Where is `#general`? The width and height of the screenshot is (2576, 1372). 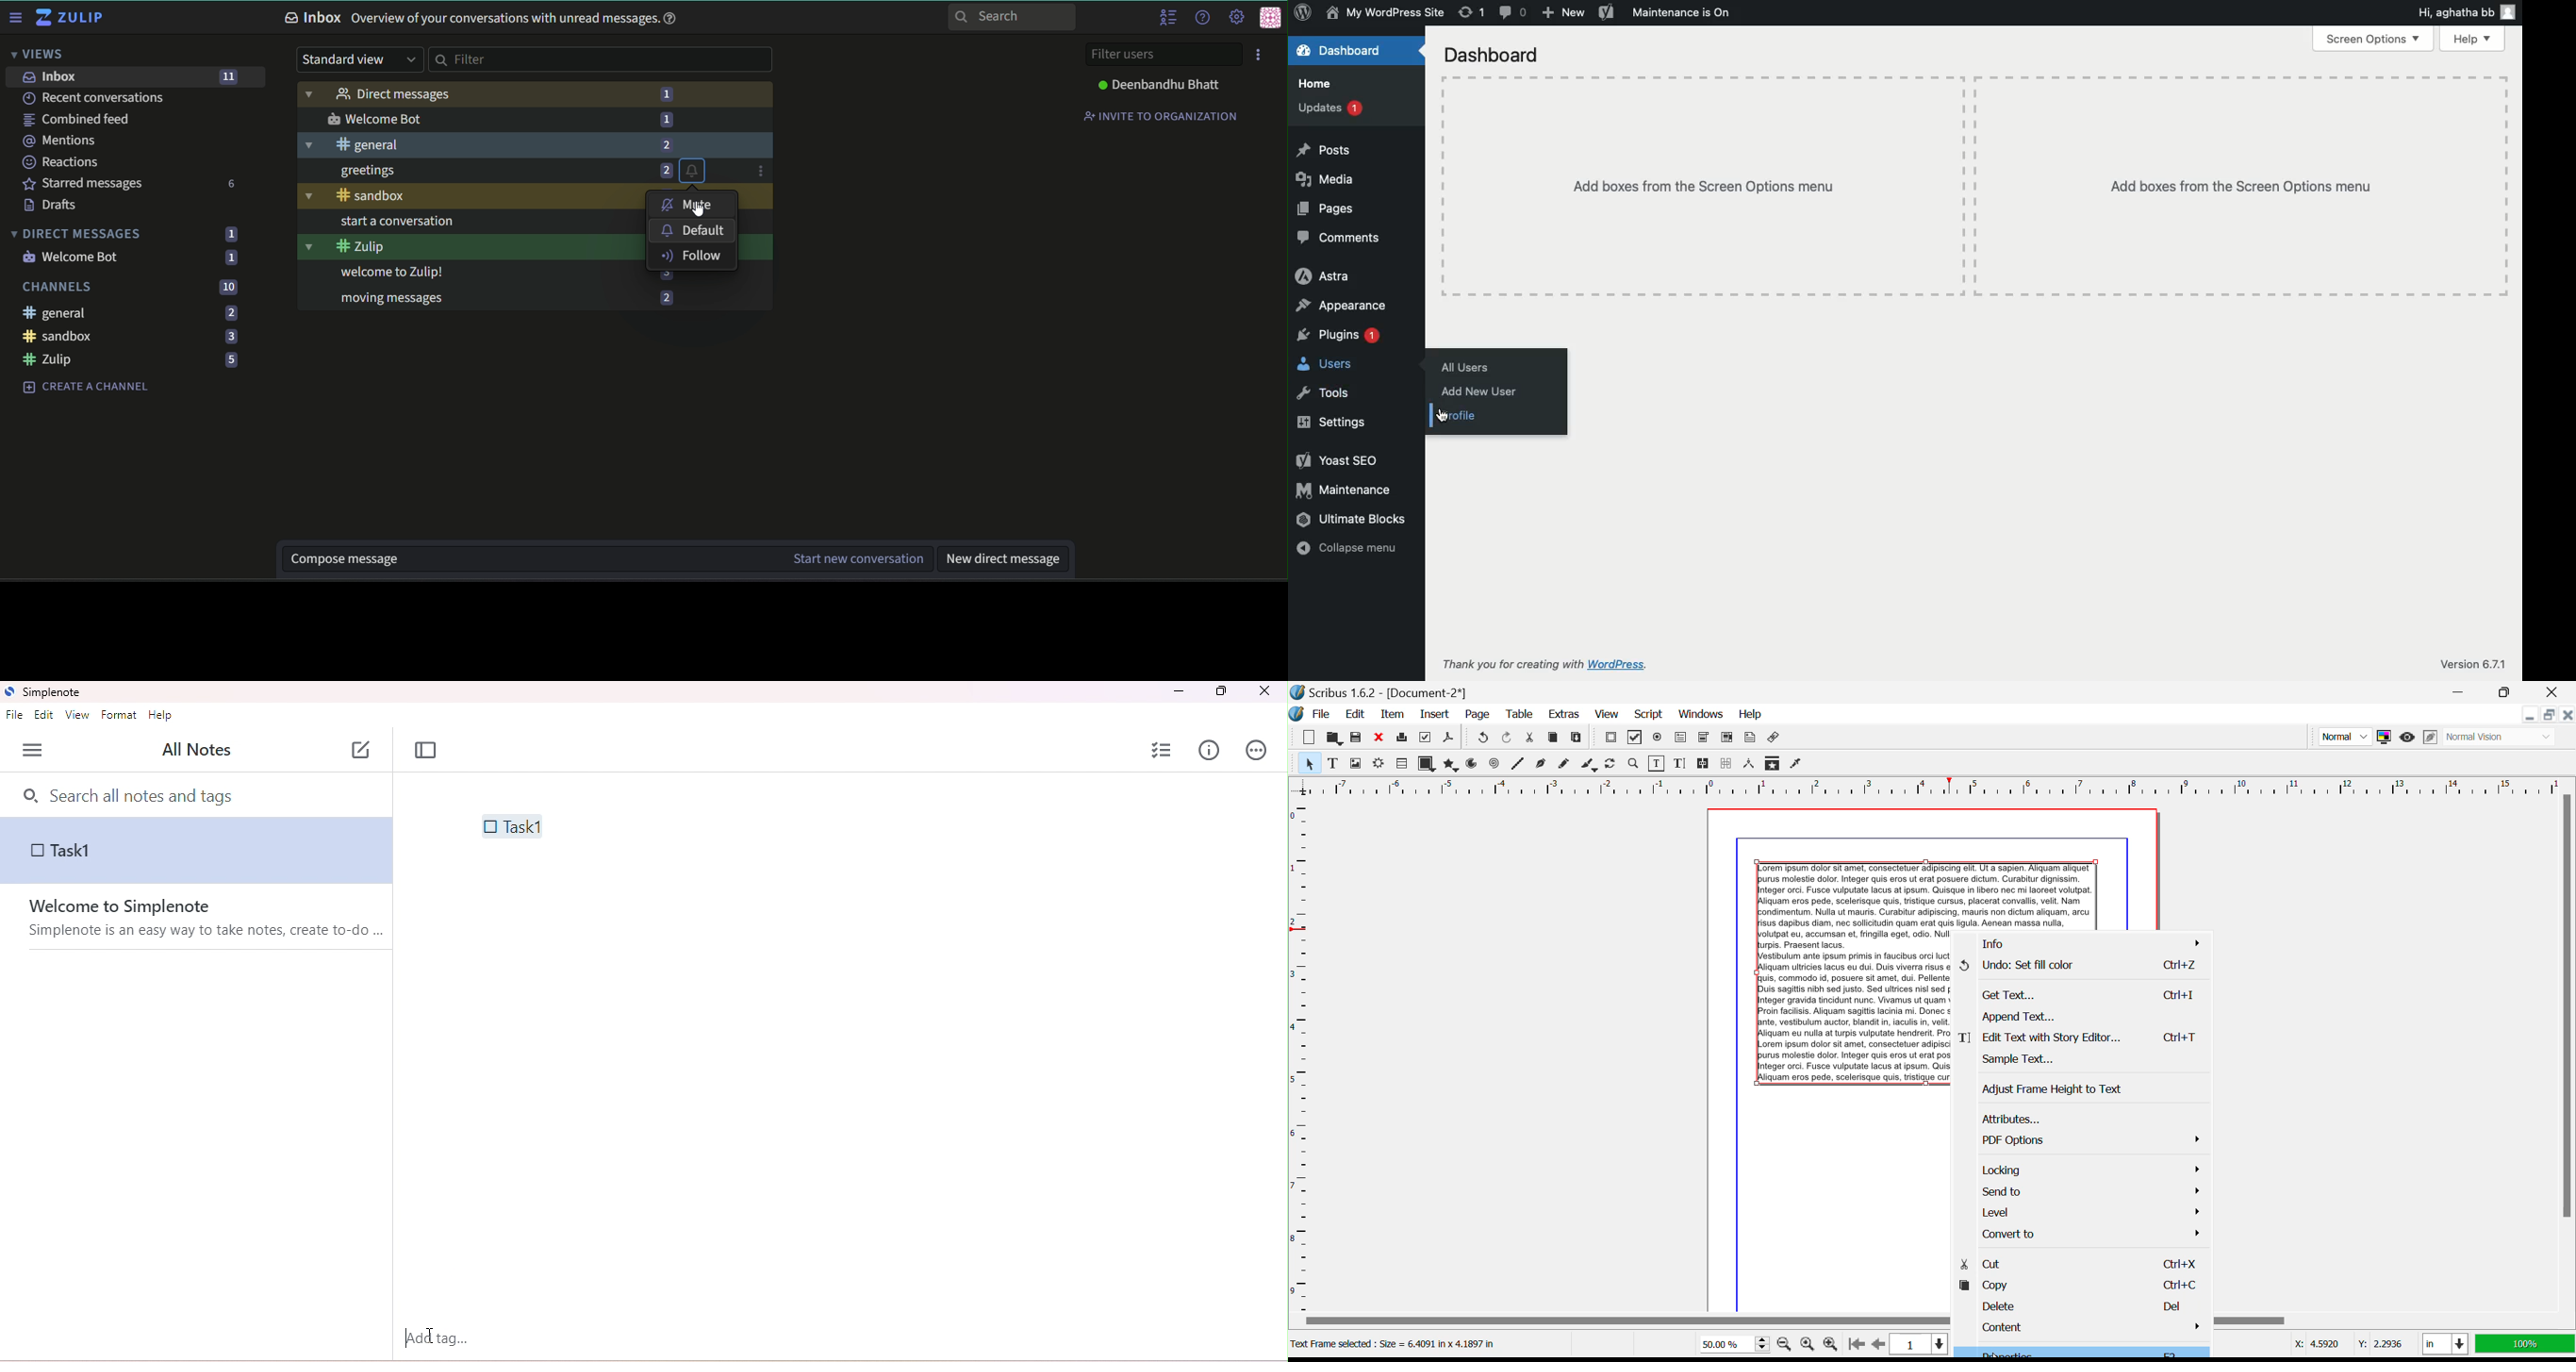
#general is located at coordinates (475, 145).